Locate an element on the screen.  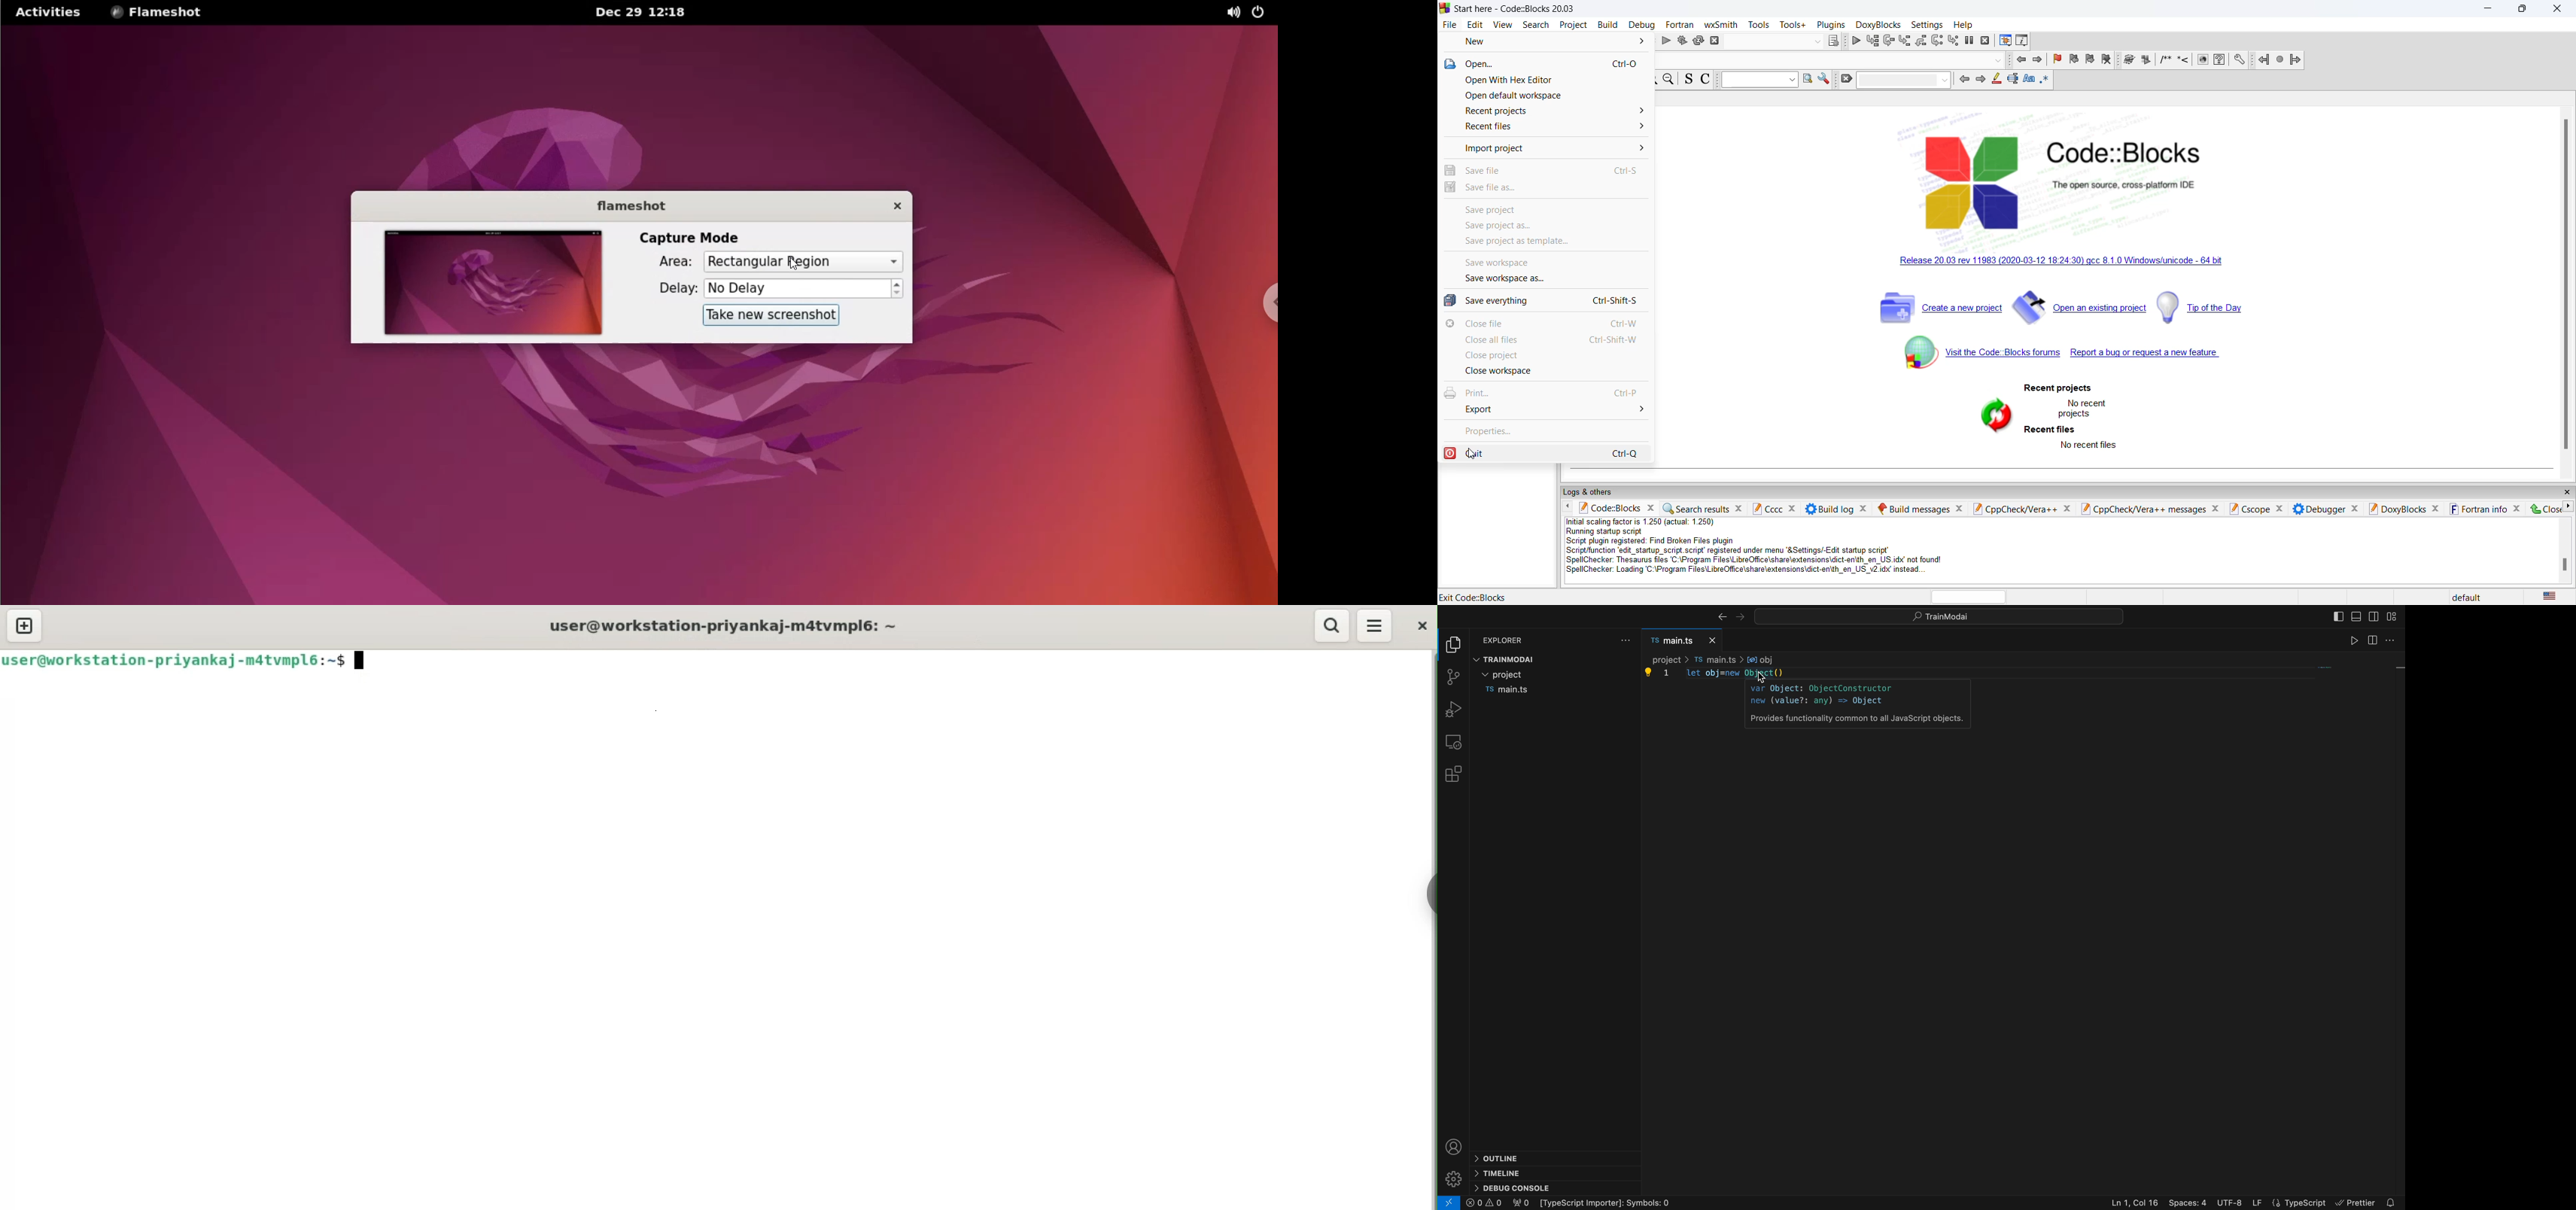
Typescript is located at coordinates (2300, 1202).